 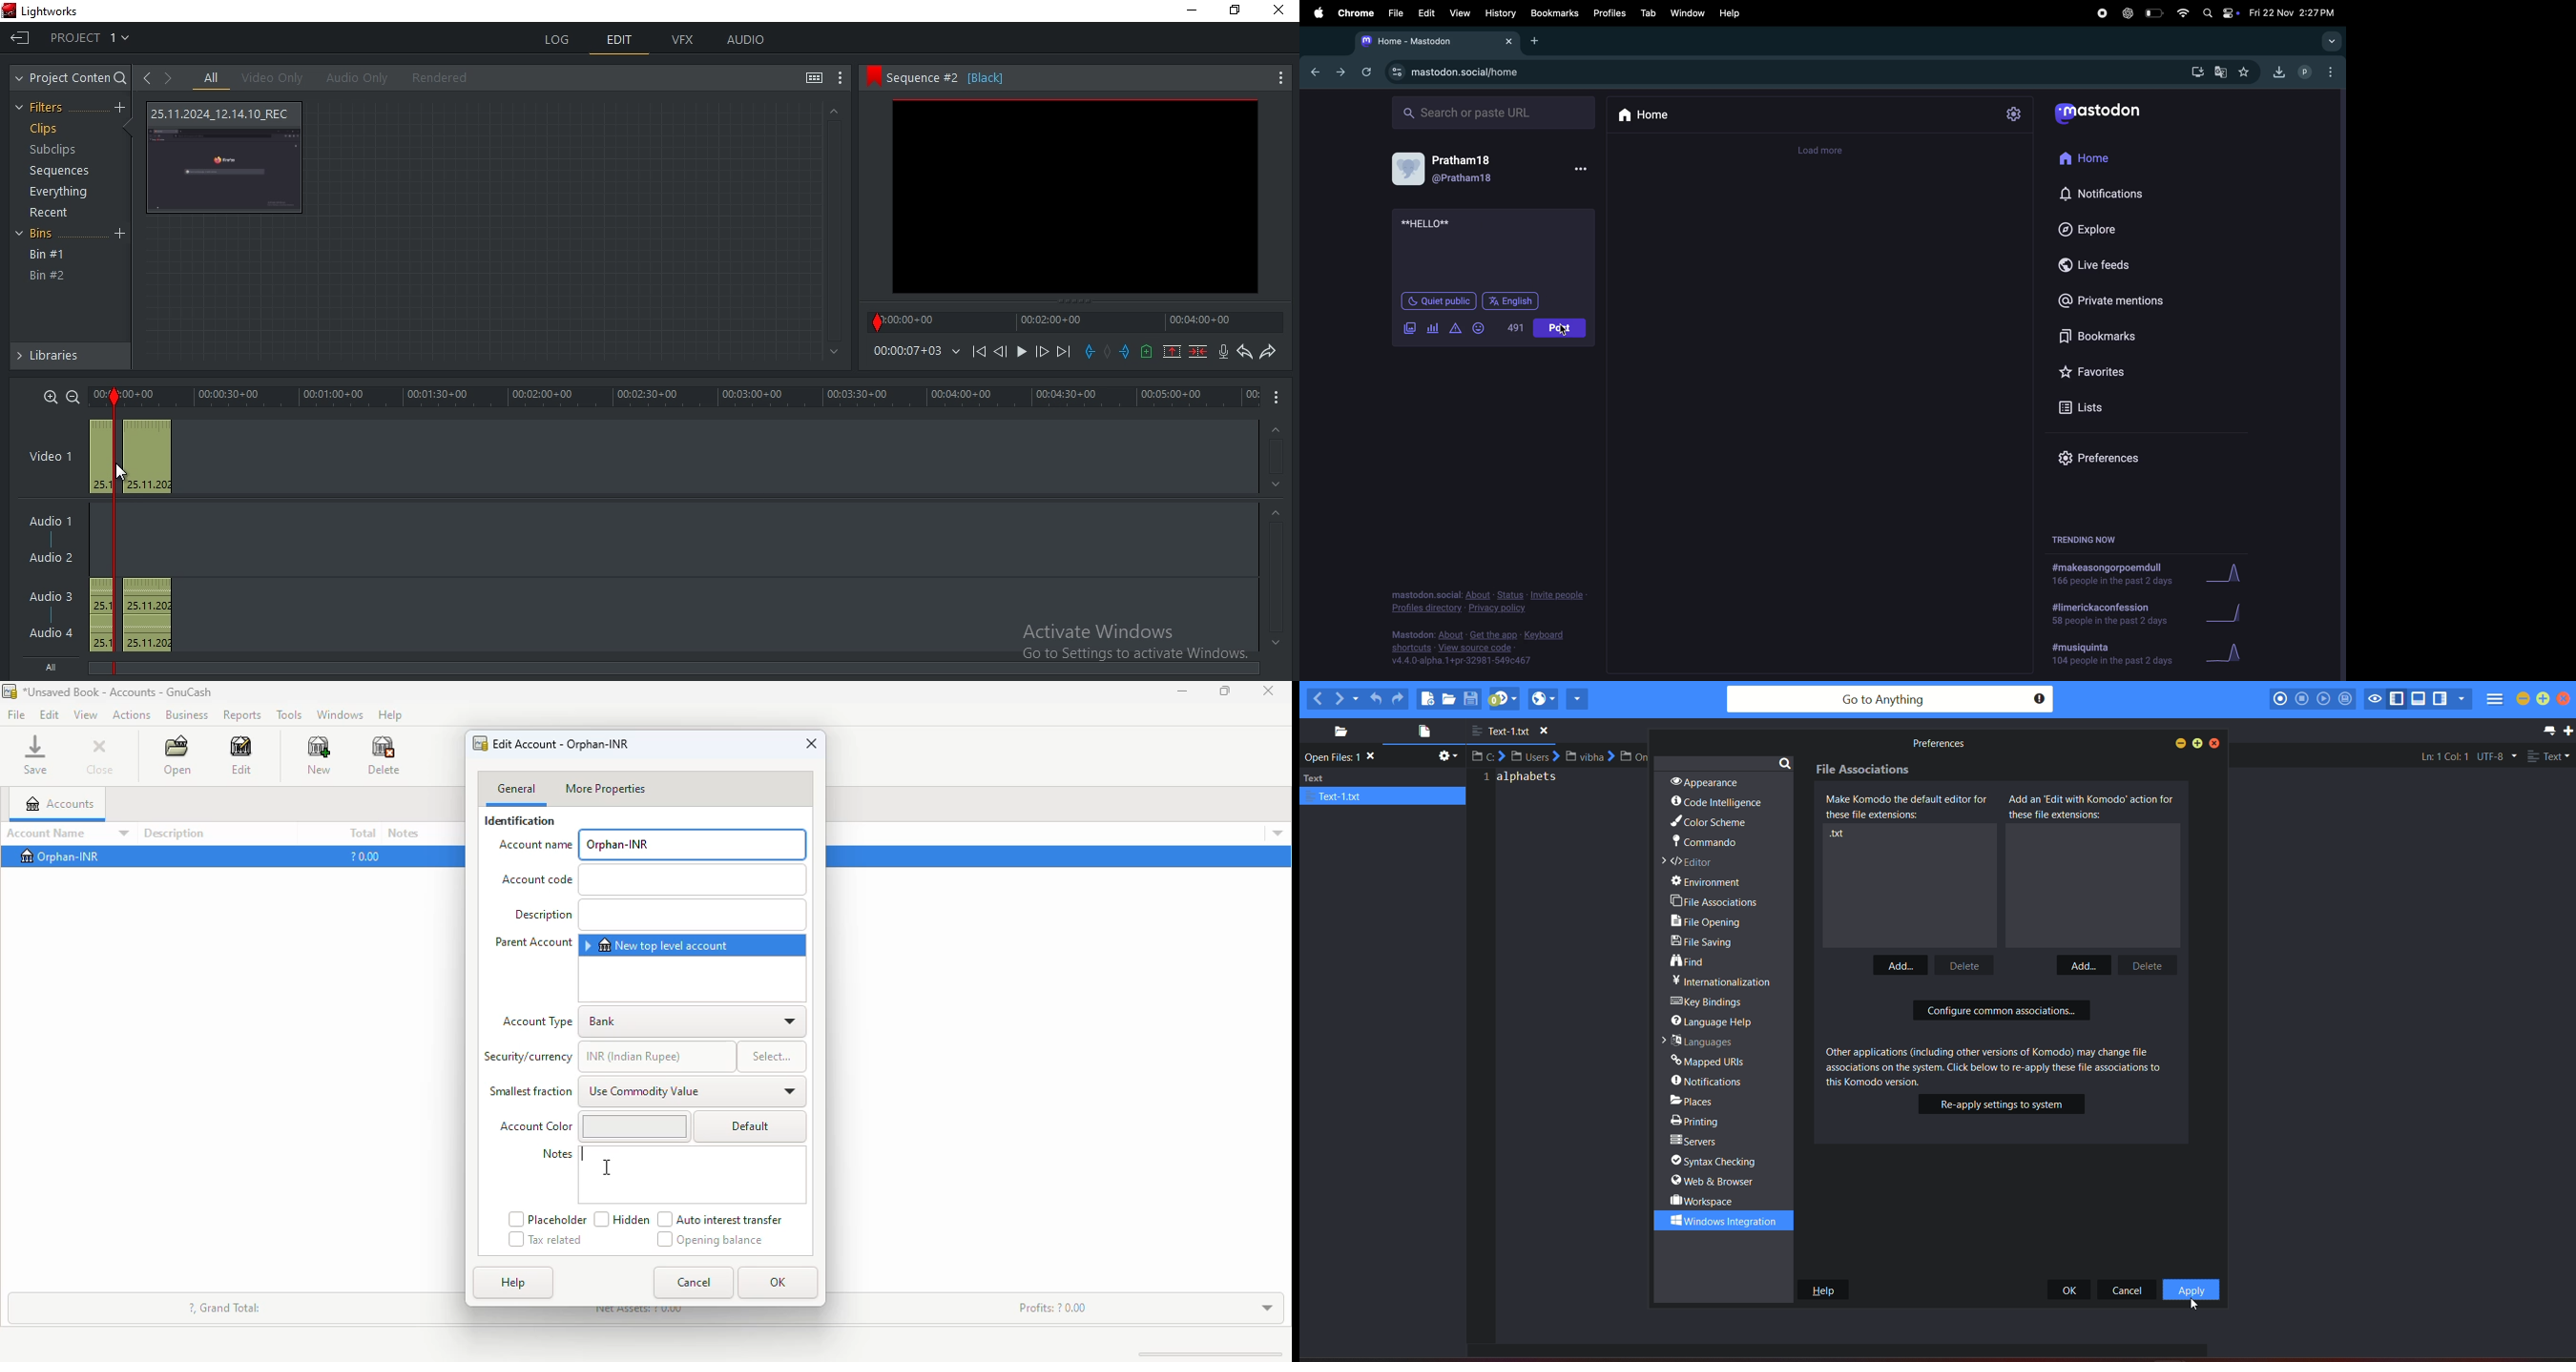 What do you see at coordinates (693, 845) in the screenshot?
I see `orphan-INR` at bounding box center [693, 845].